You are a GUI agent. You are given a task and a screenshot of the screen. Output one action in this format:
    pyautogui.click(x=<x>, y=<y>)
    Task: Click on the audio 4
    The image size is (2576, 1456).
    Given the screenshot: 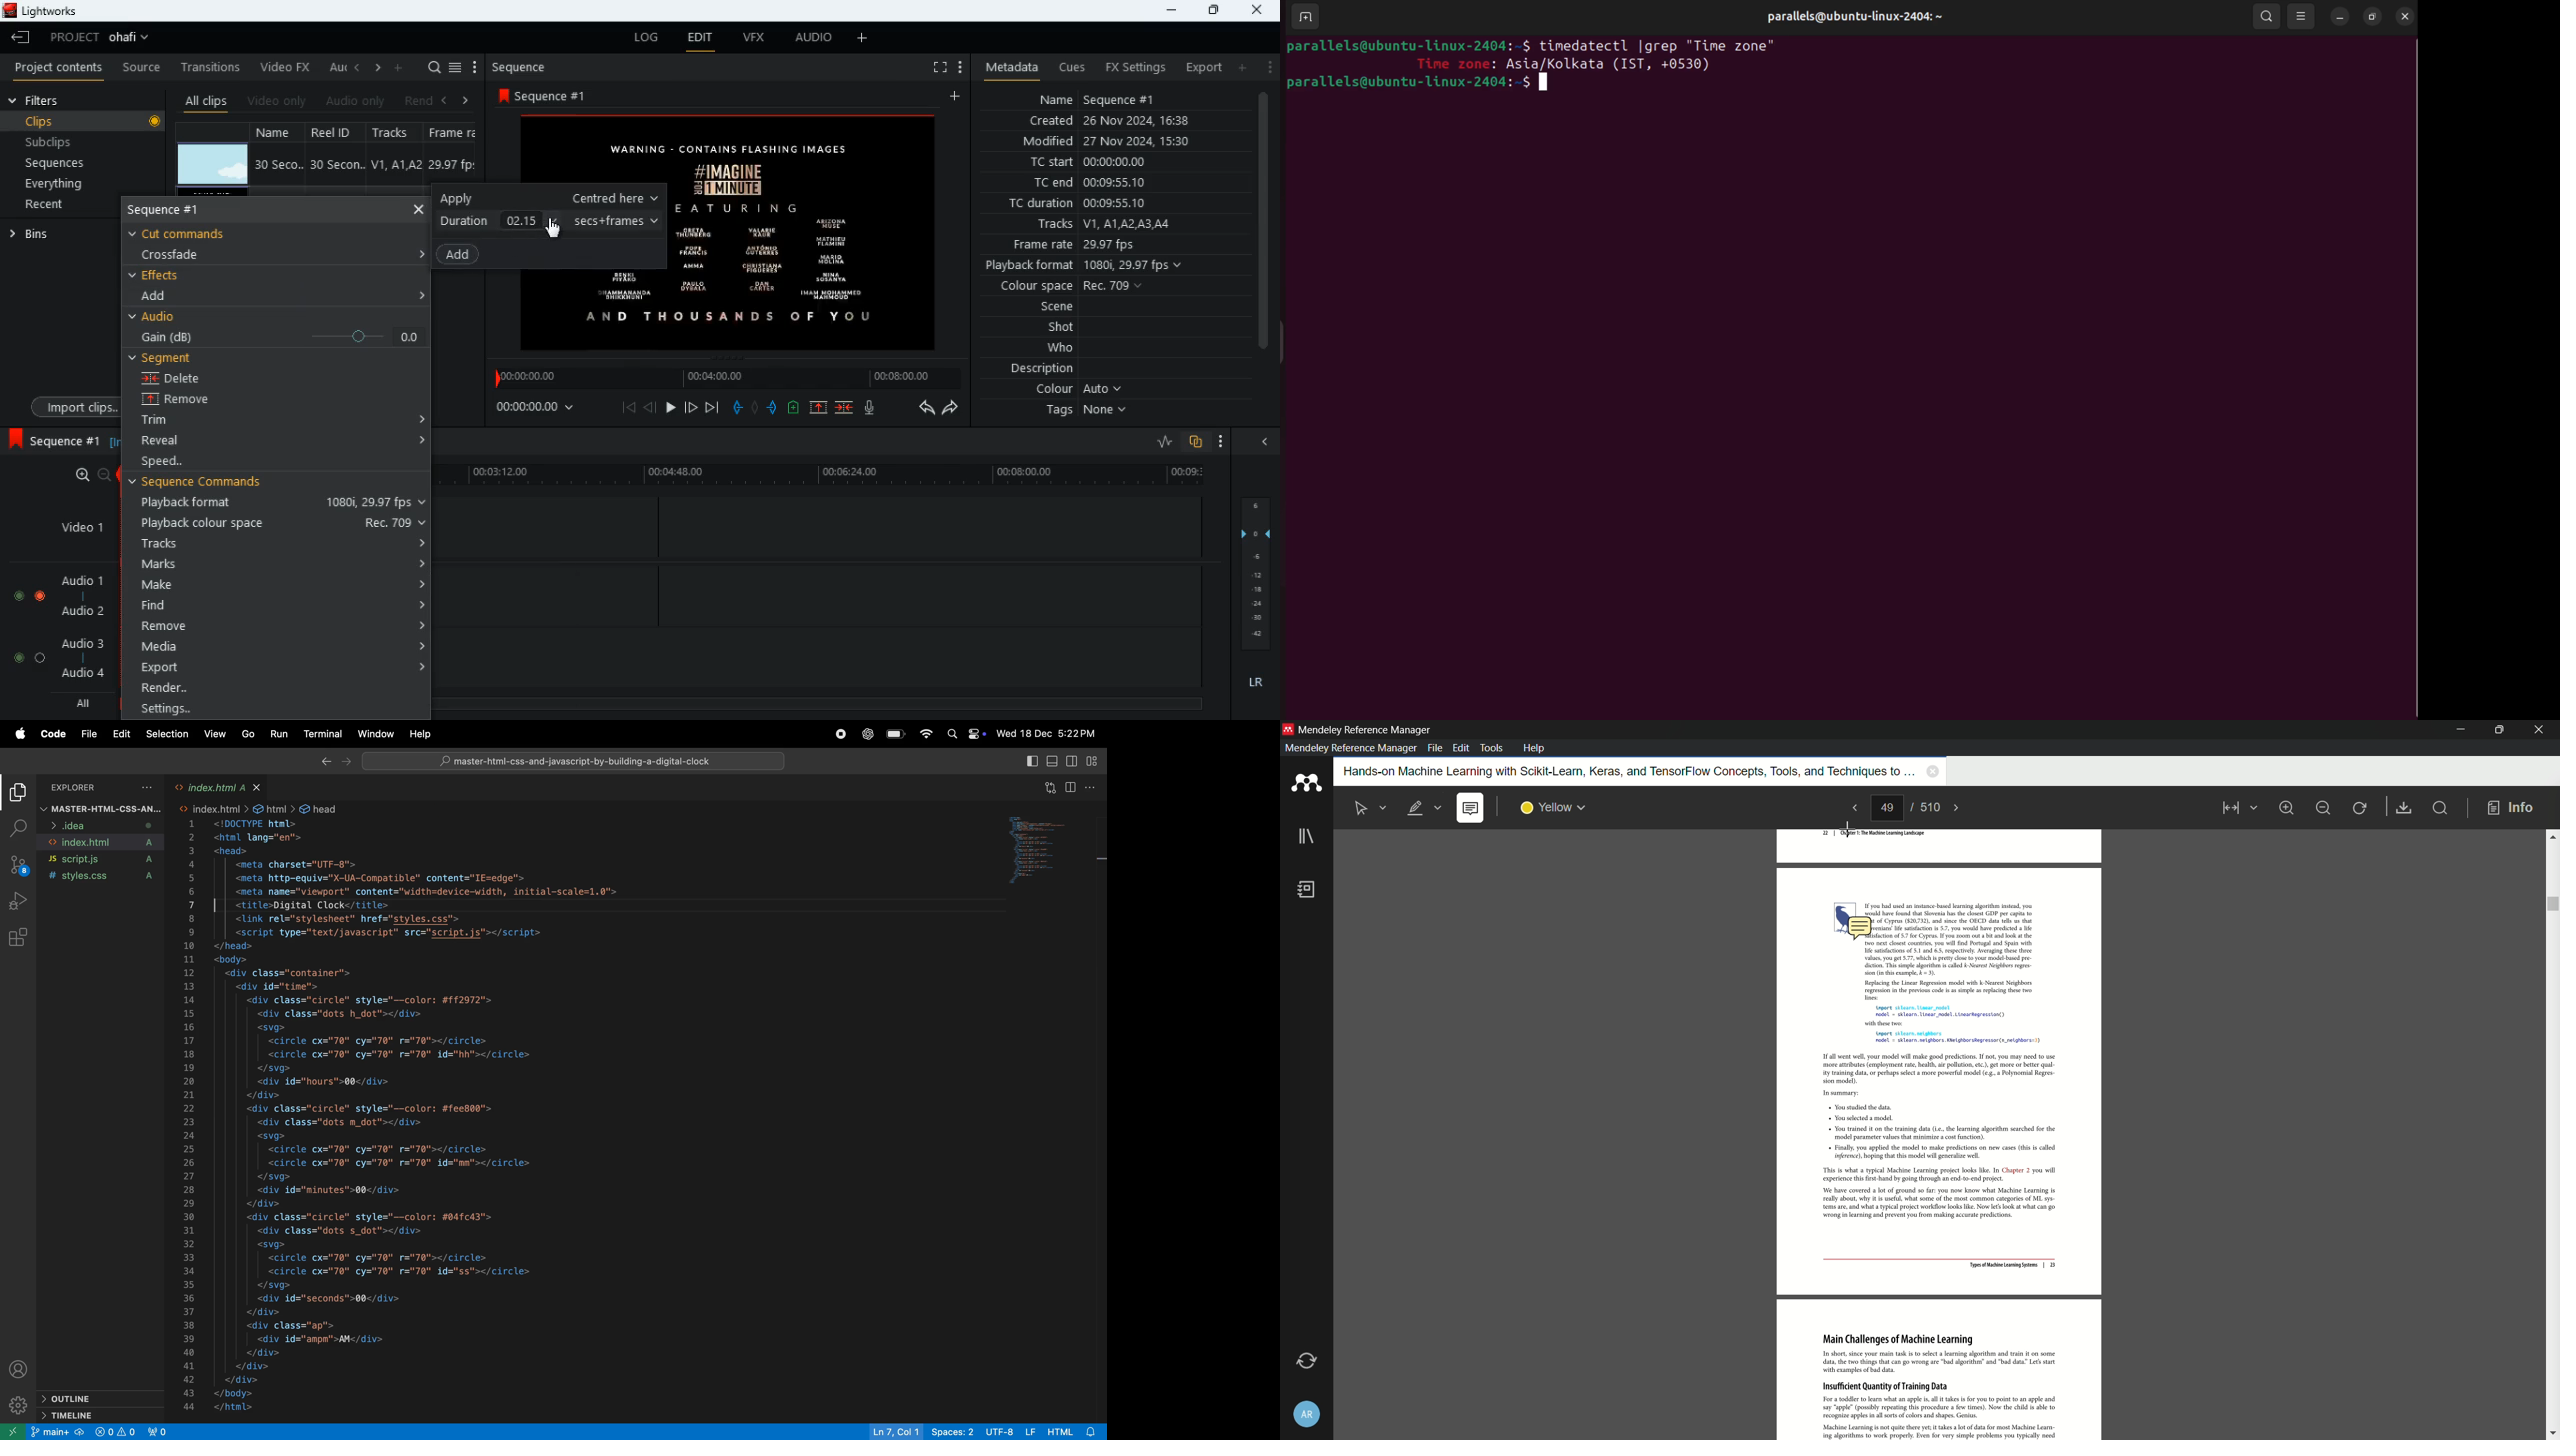 What is the action you would take?
    pyautogui.click(x=81, y=676)
    